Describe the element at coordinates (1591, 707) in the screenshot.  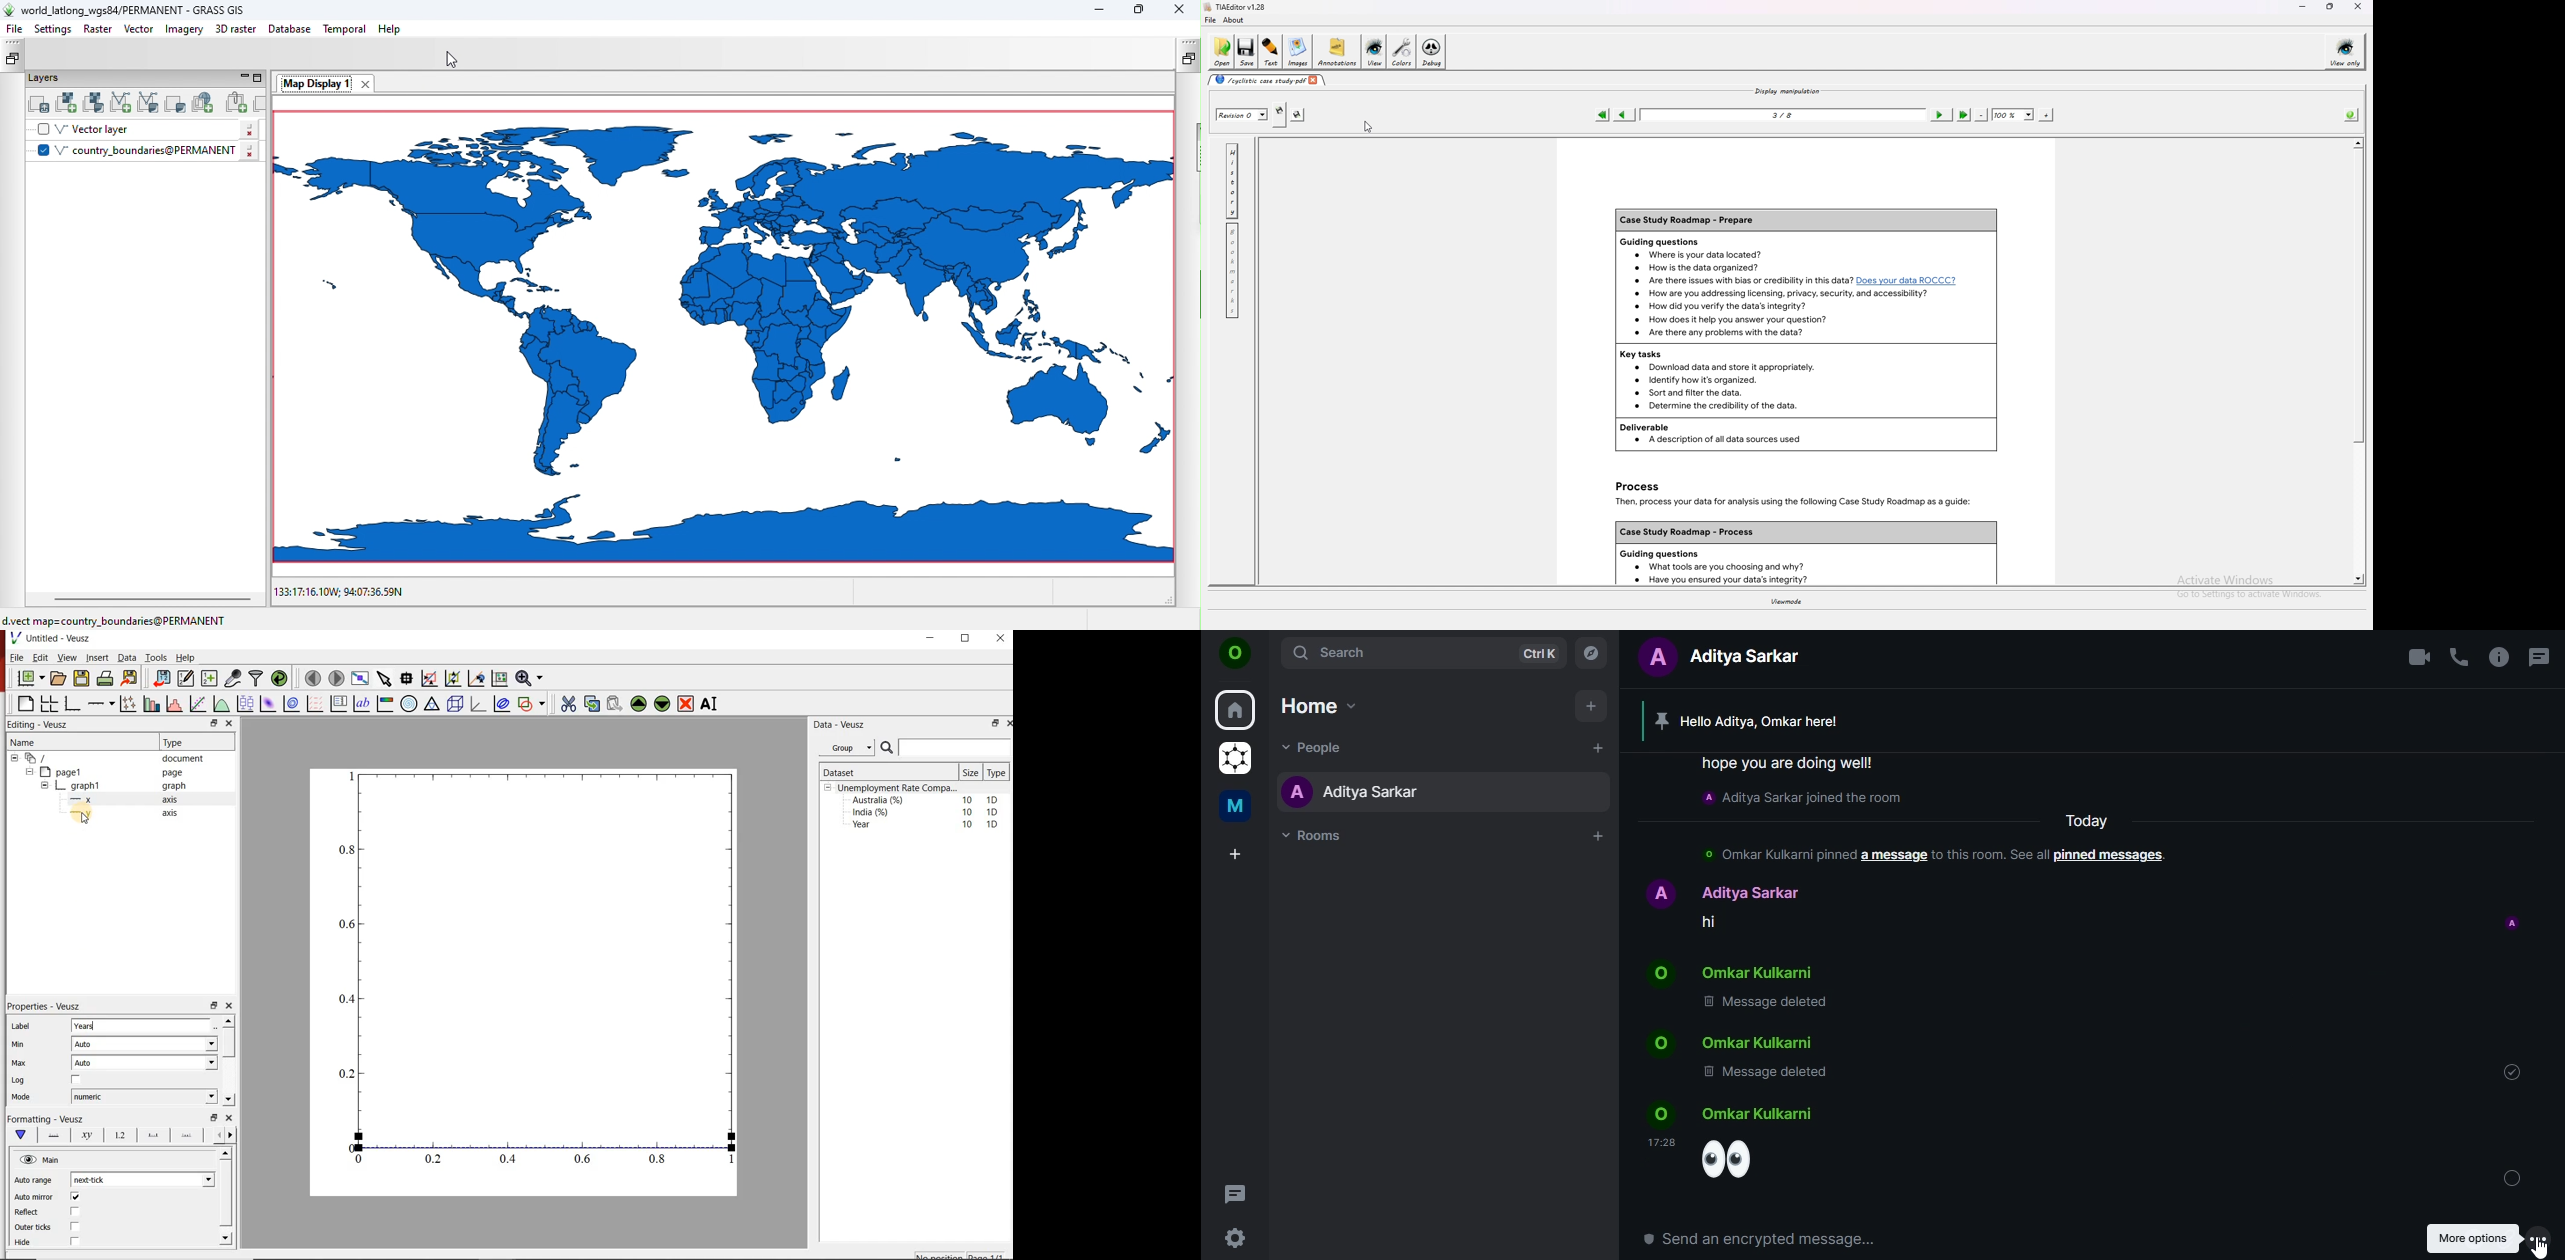
I see `add` at that location.